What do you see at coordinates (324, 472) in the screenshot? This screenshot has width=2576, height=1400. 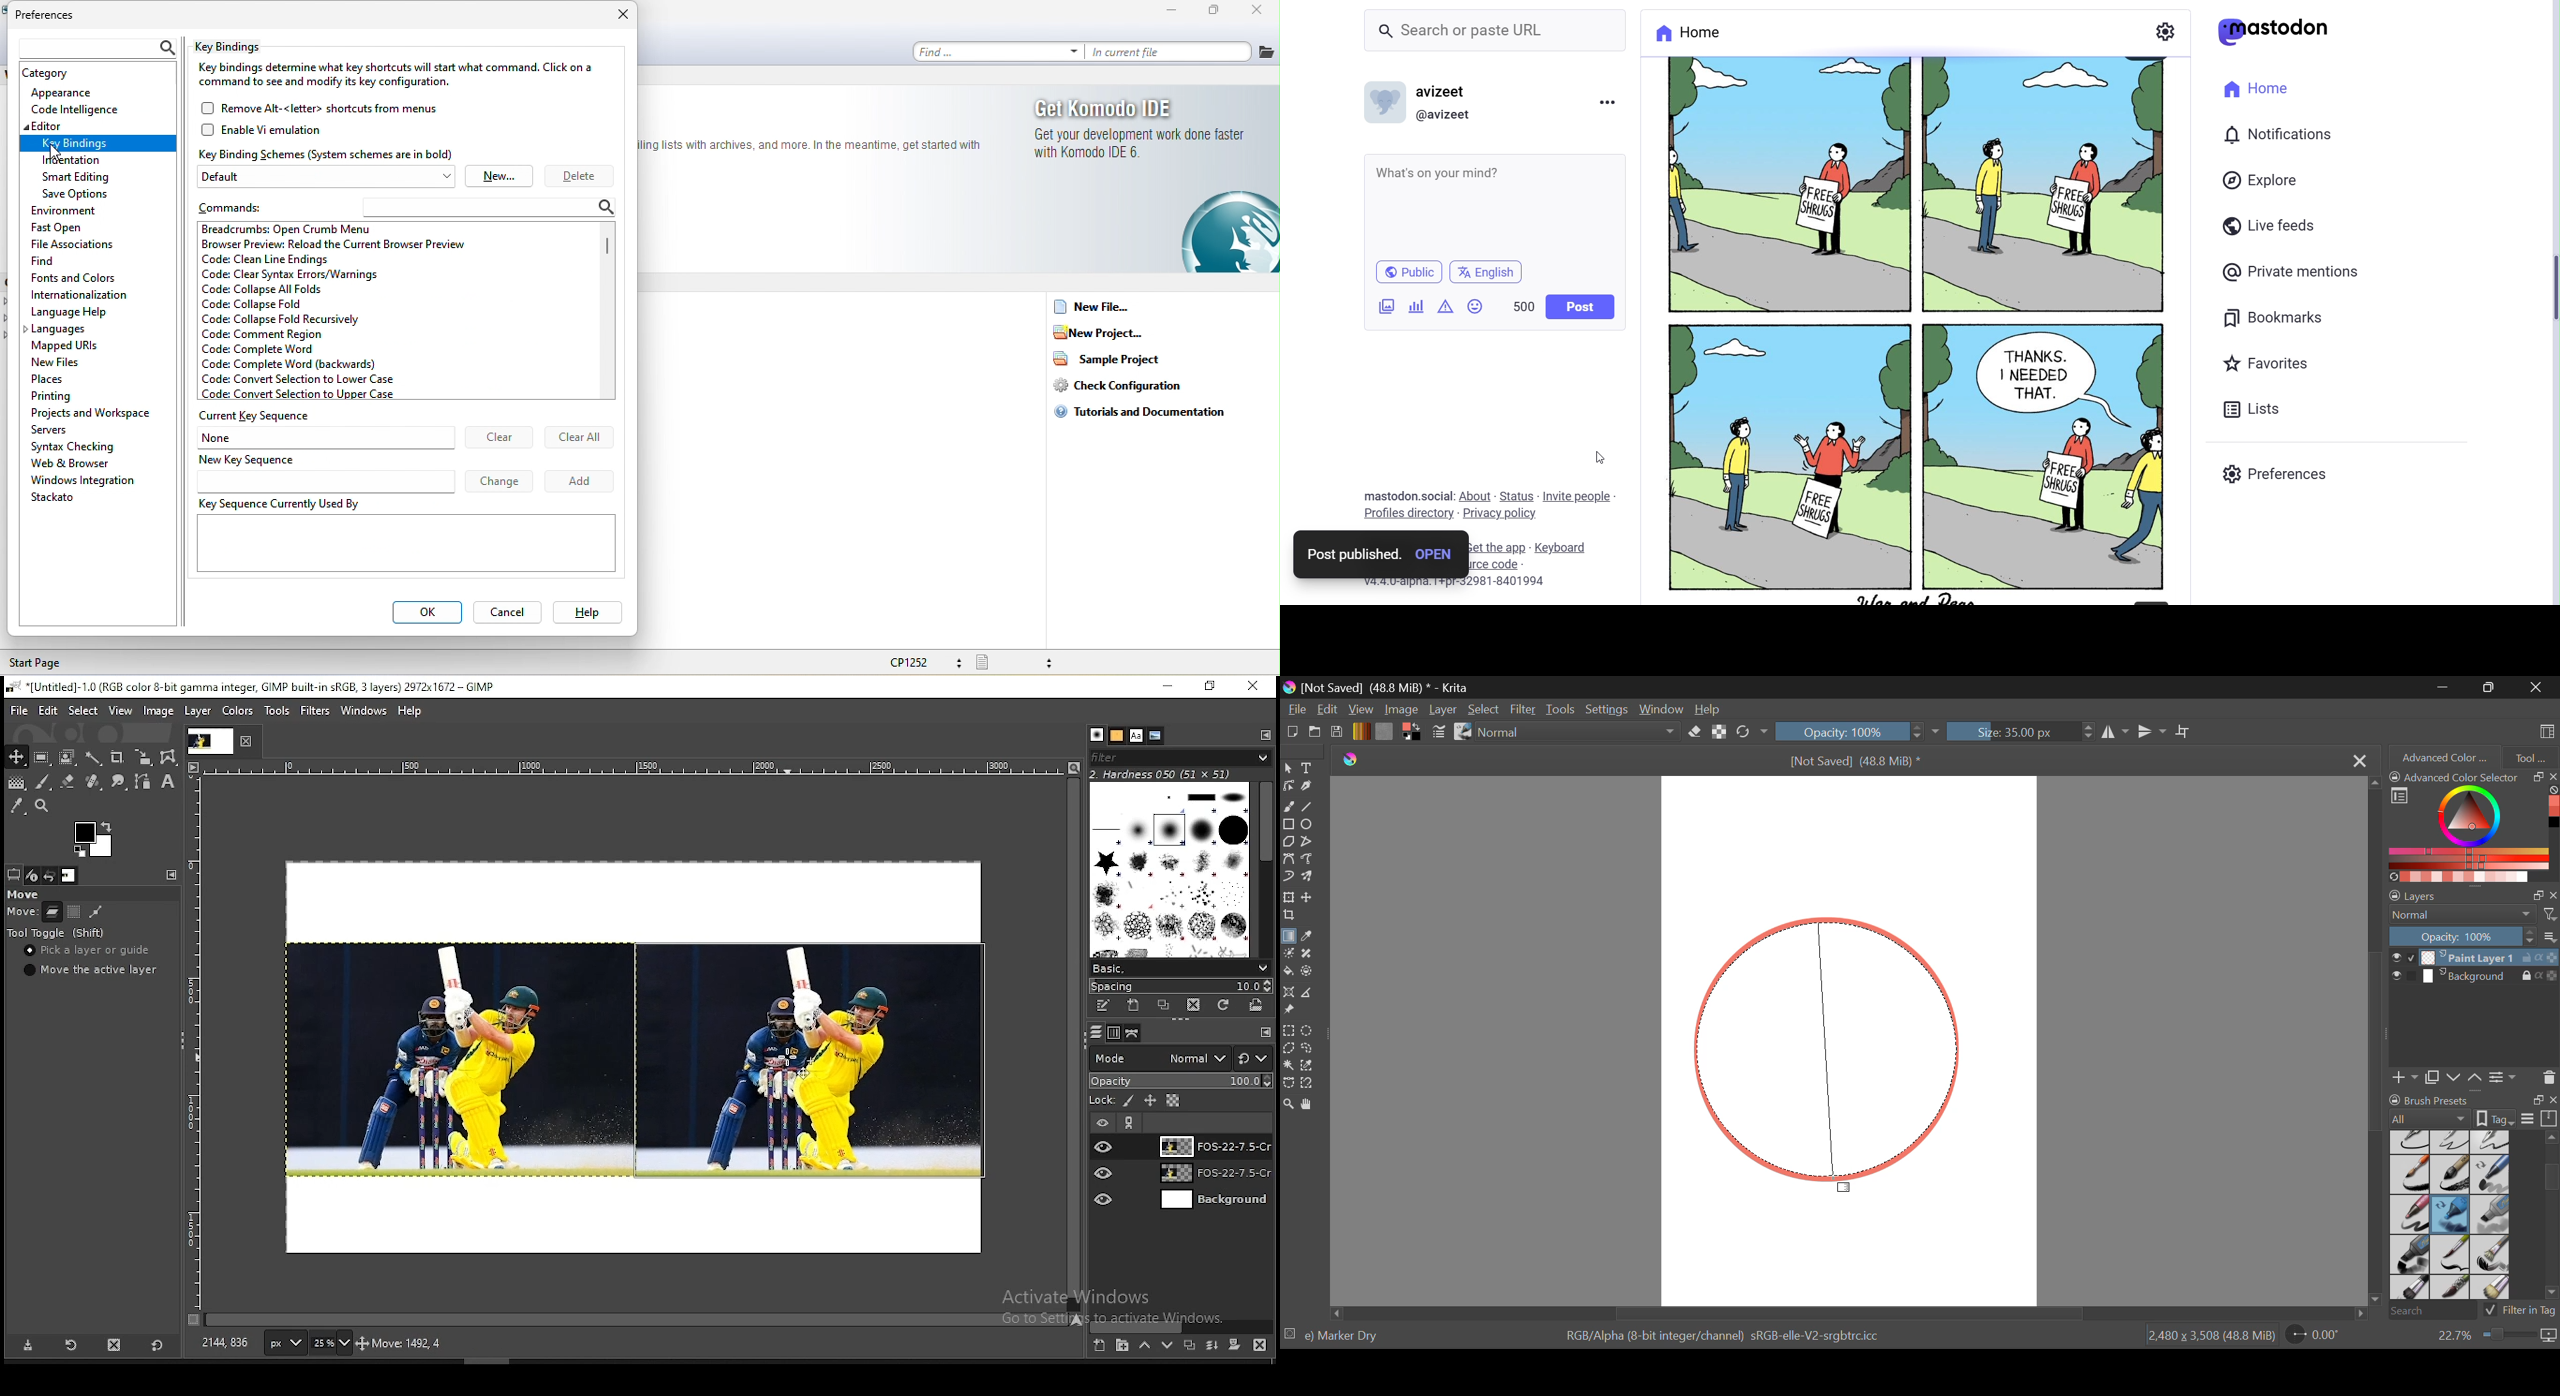 I see `new key sequence` at bounding box center [324, 472].